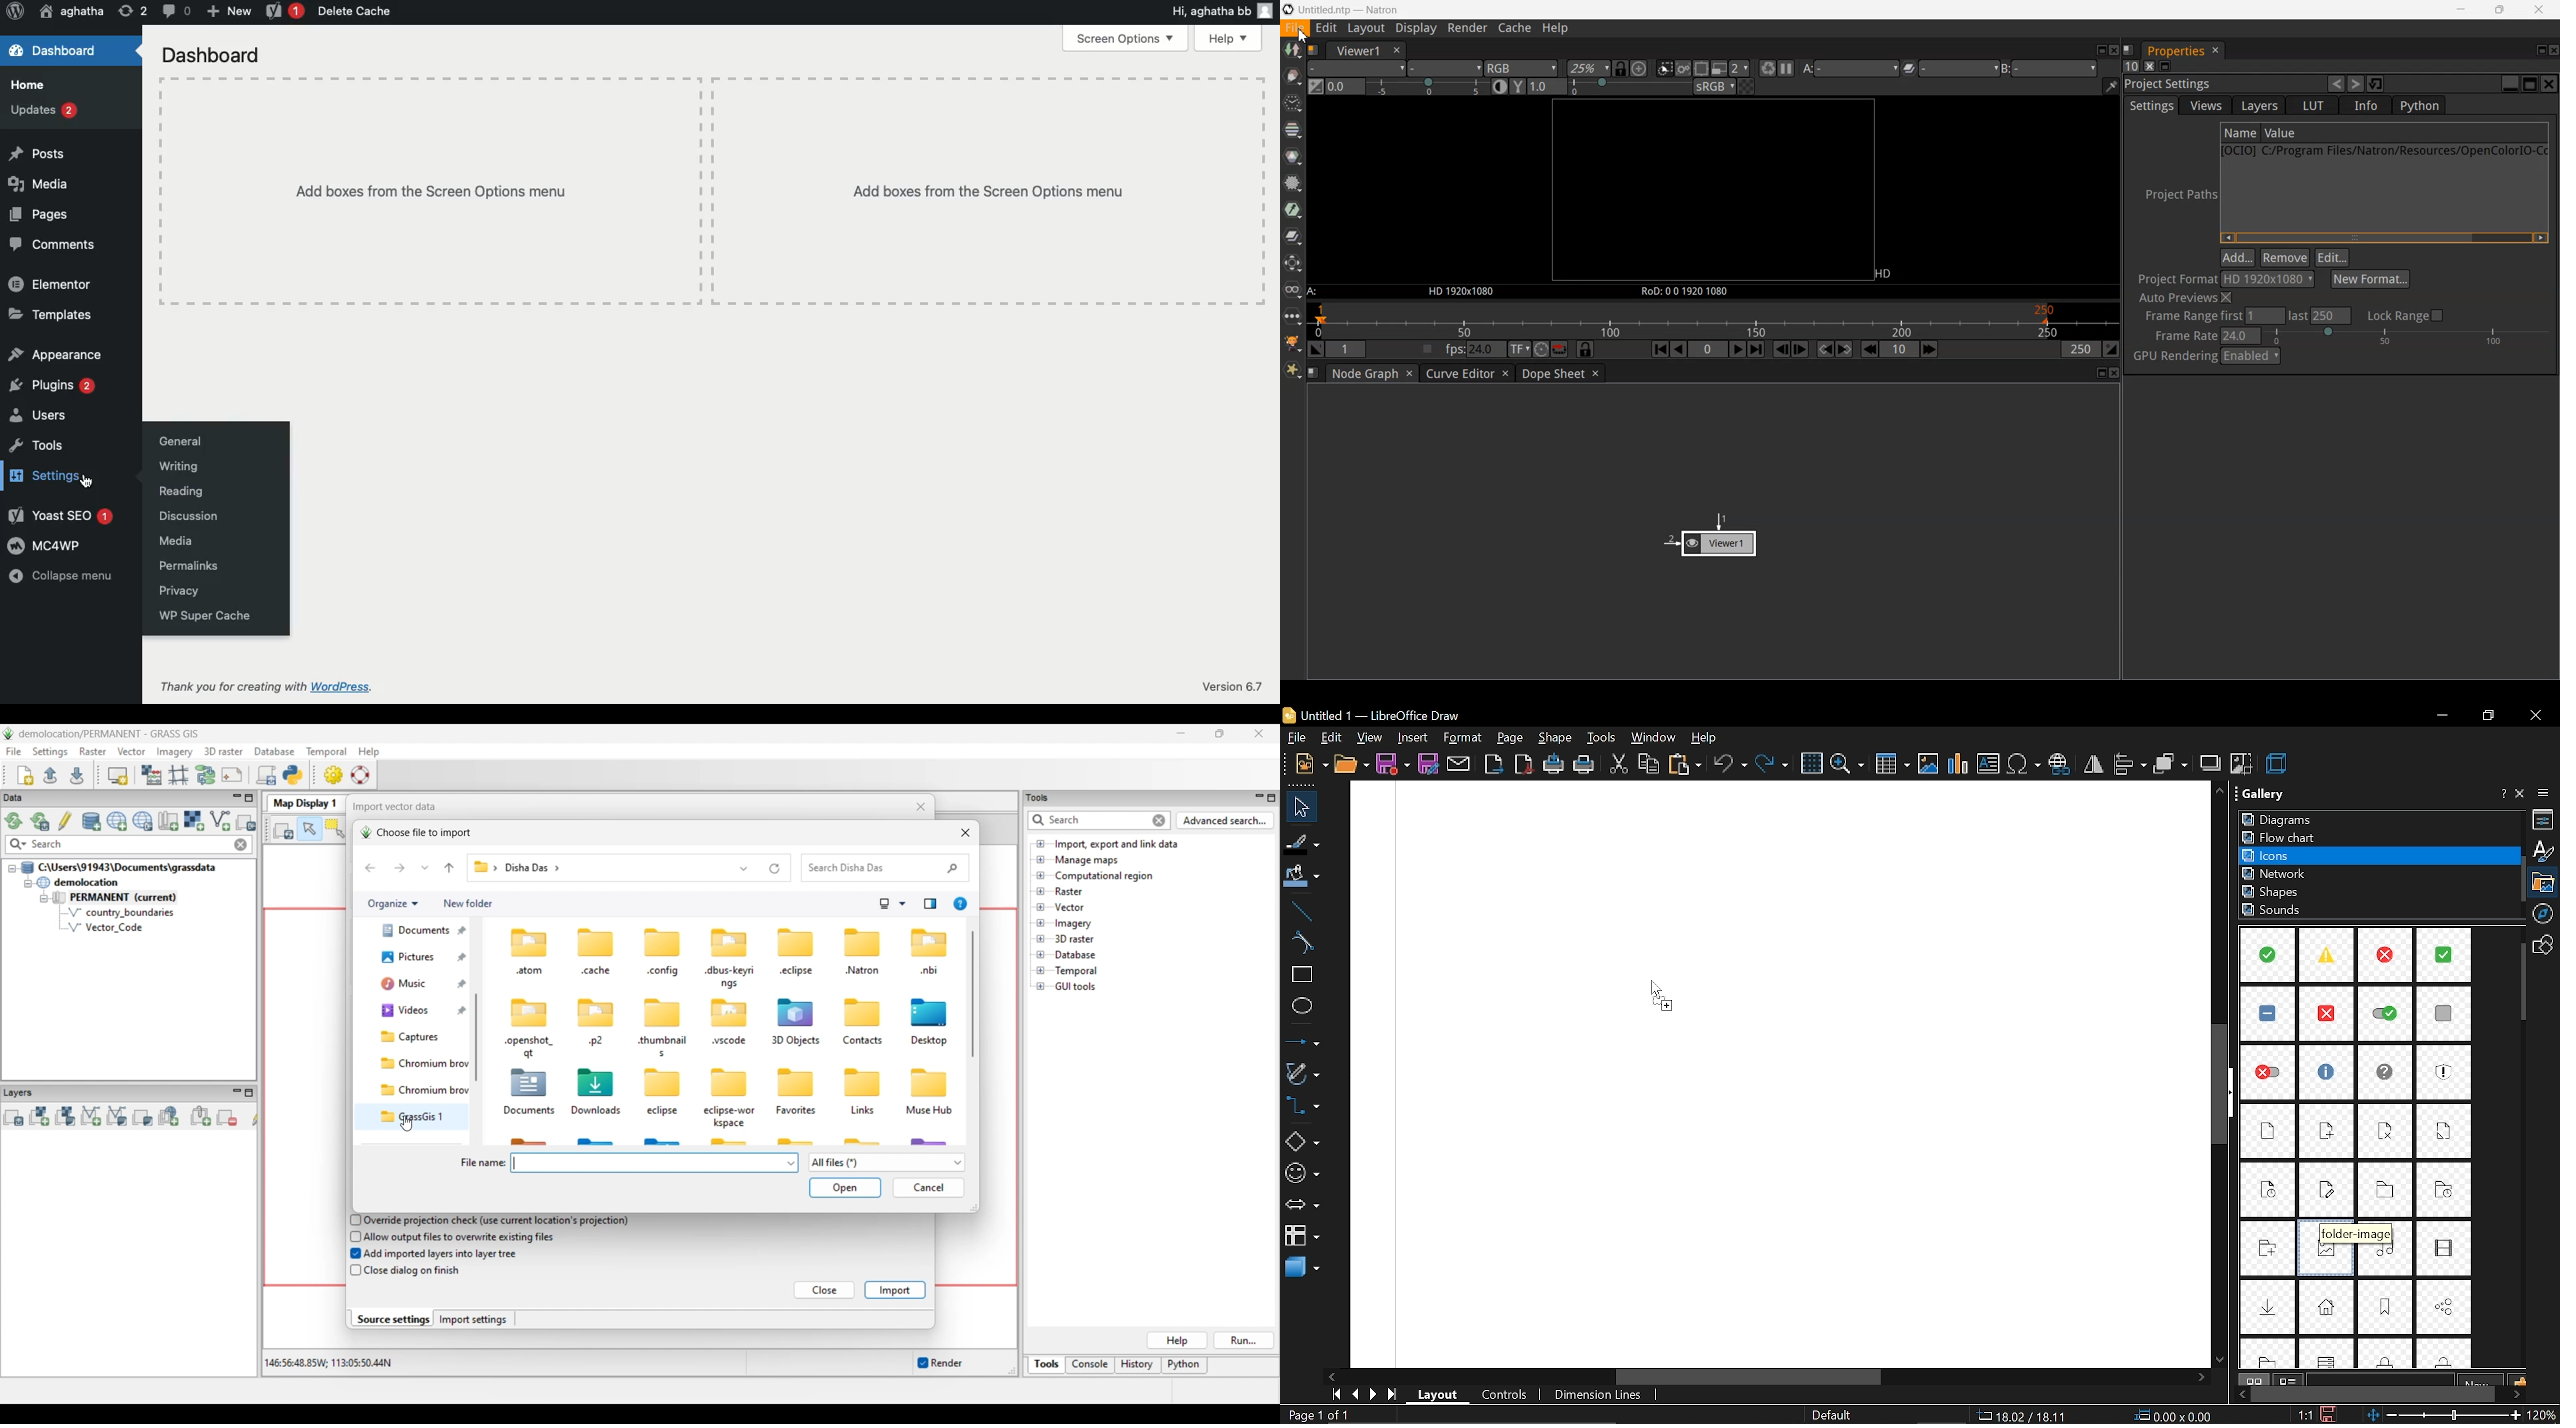 This screenshot has width=2576, height=1428. Describe the element at coordinates (1958, 764) in the screenshot. I see `insert chart` at that location.